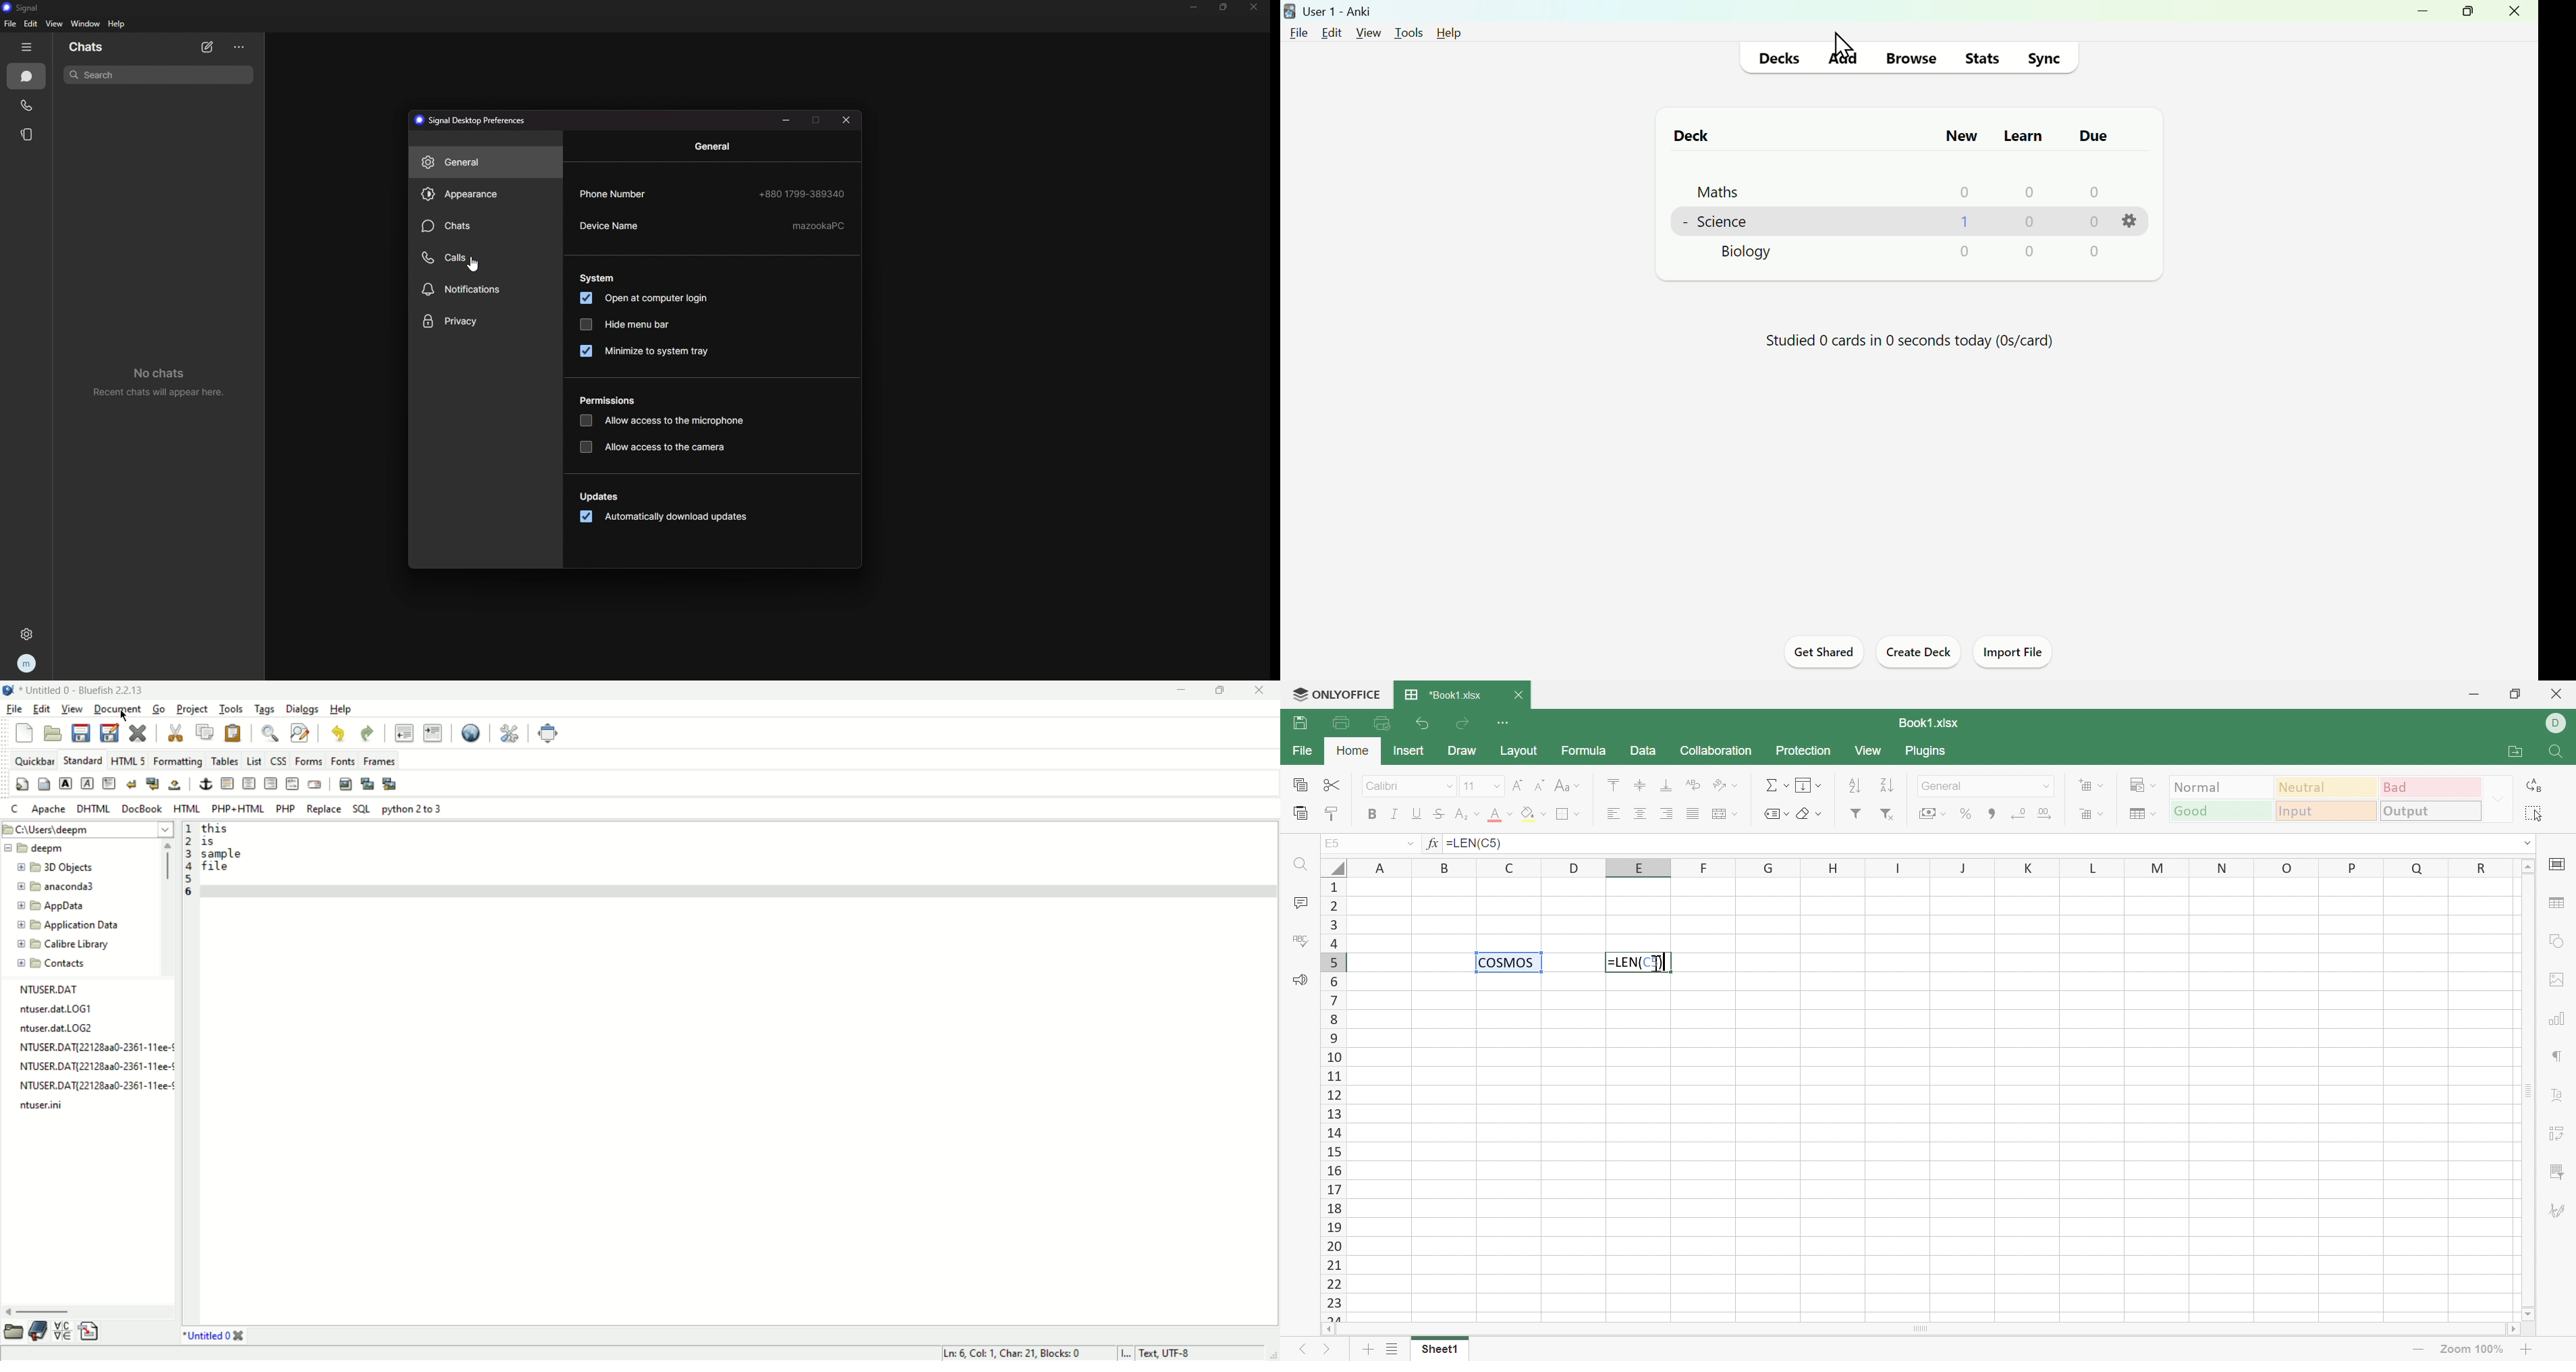 This screenshot has height=1372, width=2576. I want to click on indent, so click(432, 733).